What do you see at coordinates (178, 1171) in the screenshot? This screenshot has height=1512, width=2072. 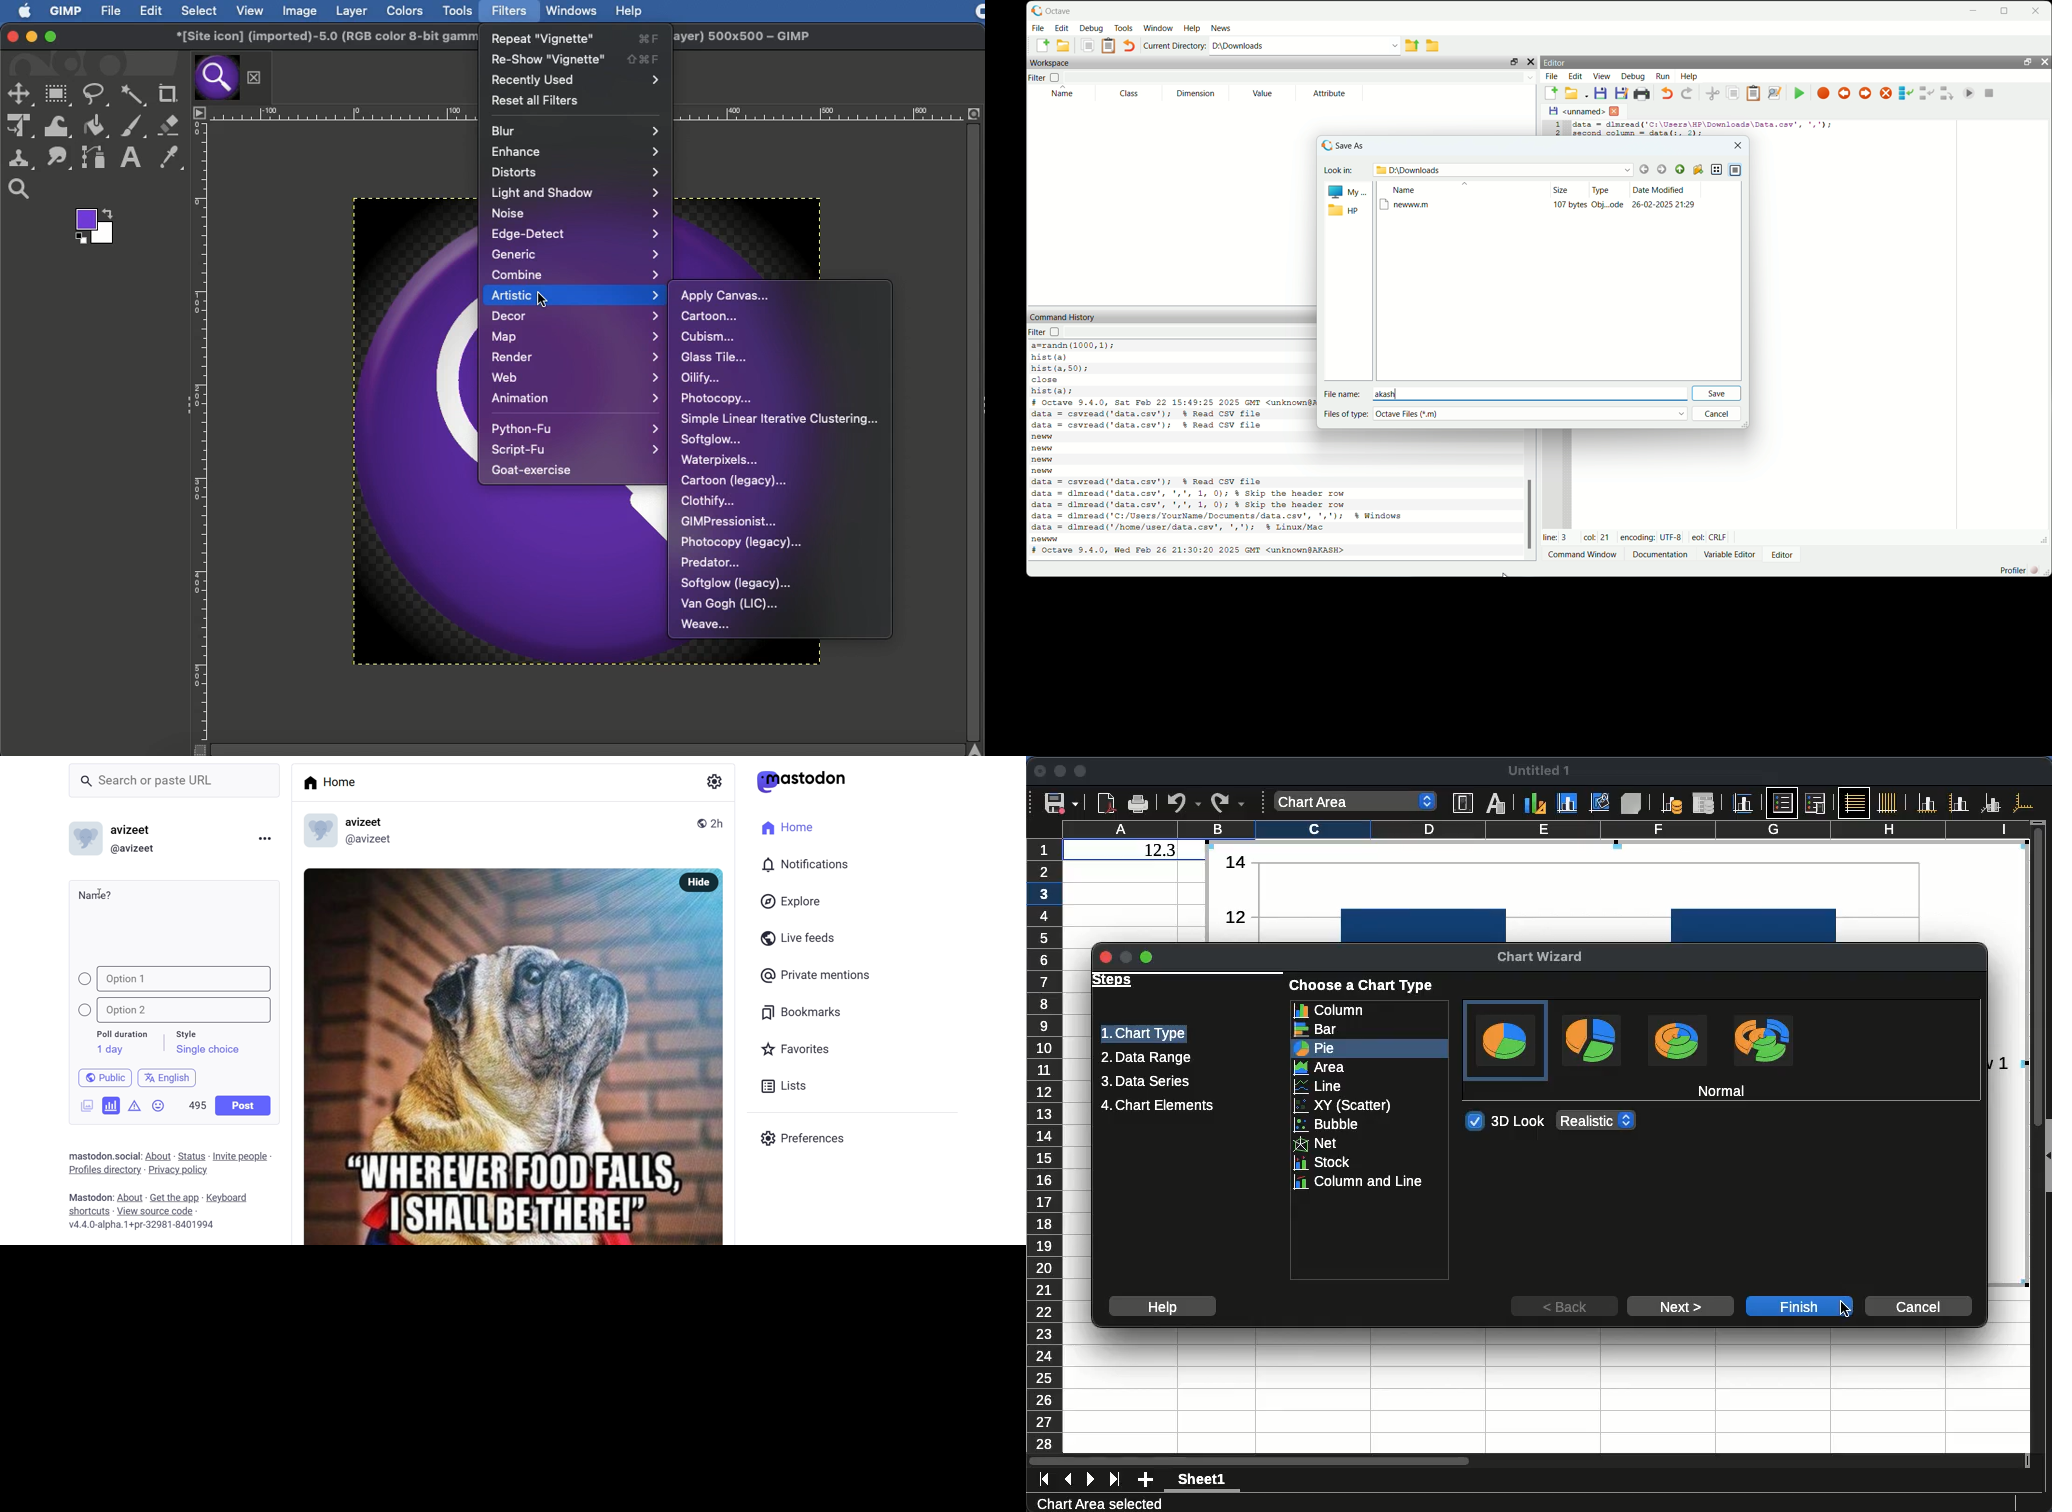 I see `privacy policy` at bounding box center [178, 1171].